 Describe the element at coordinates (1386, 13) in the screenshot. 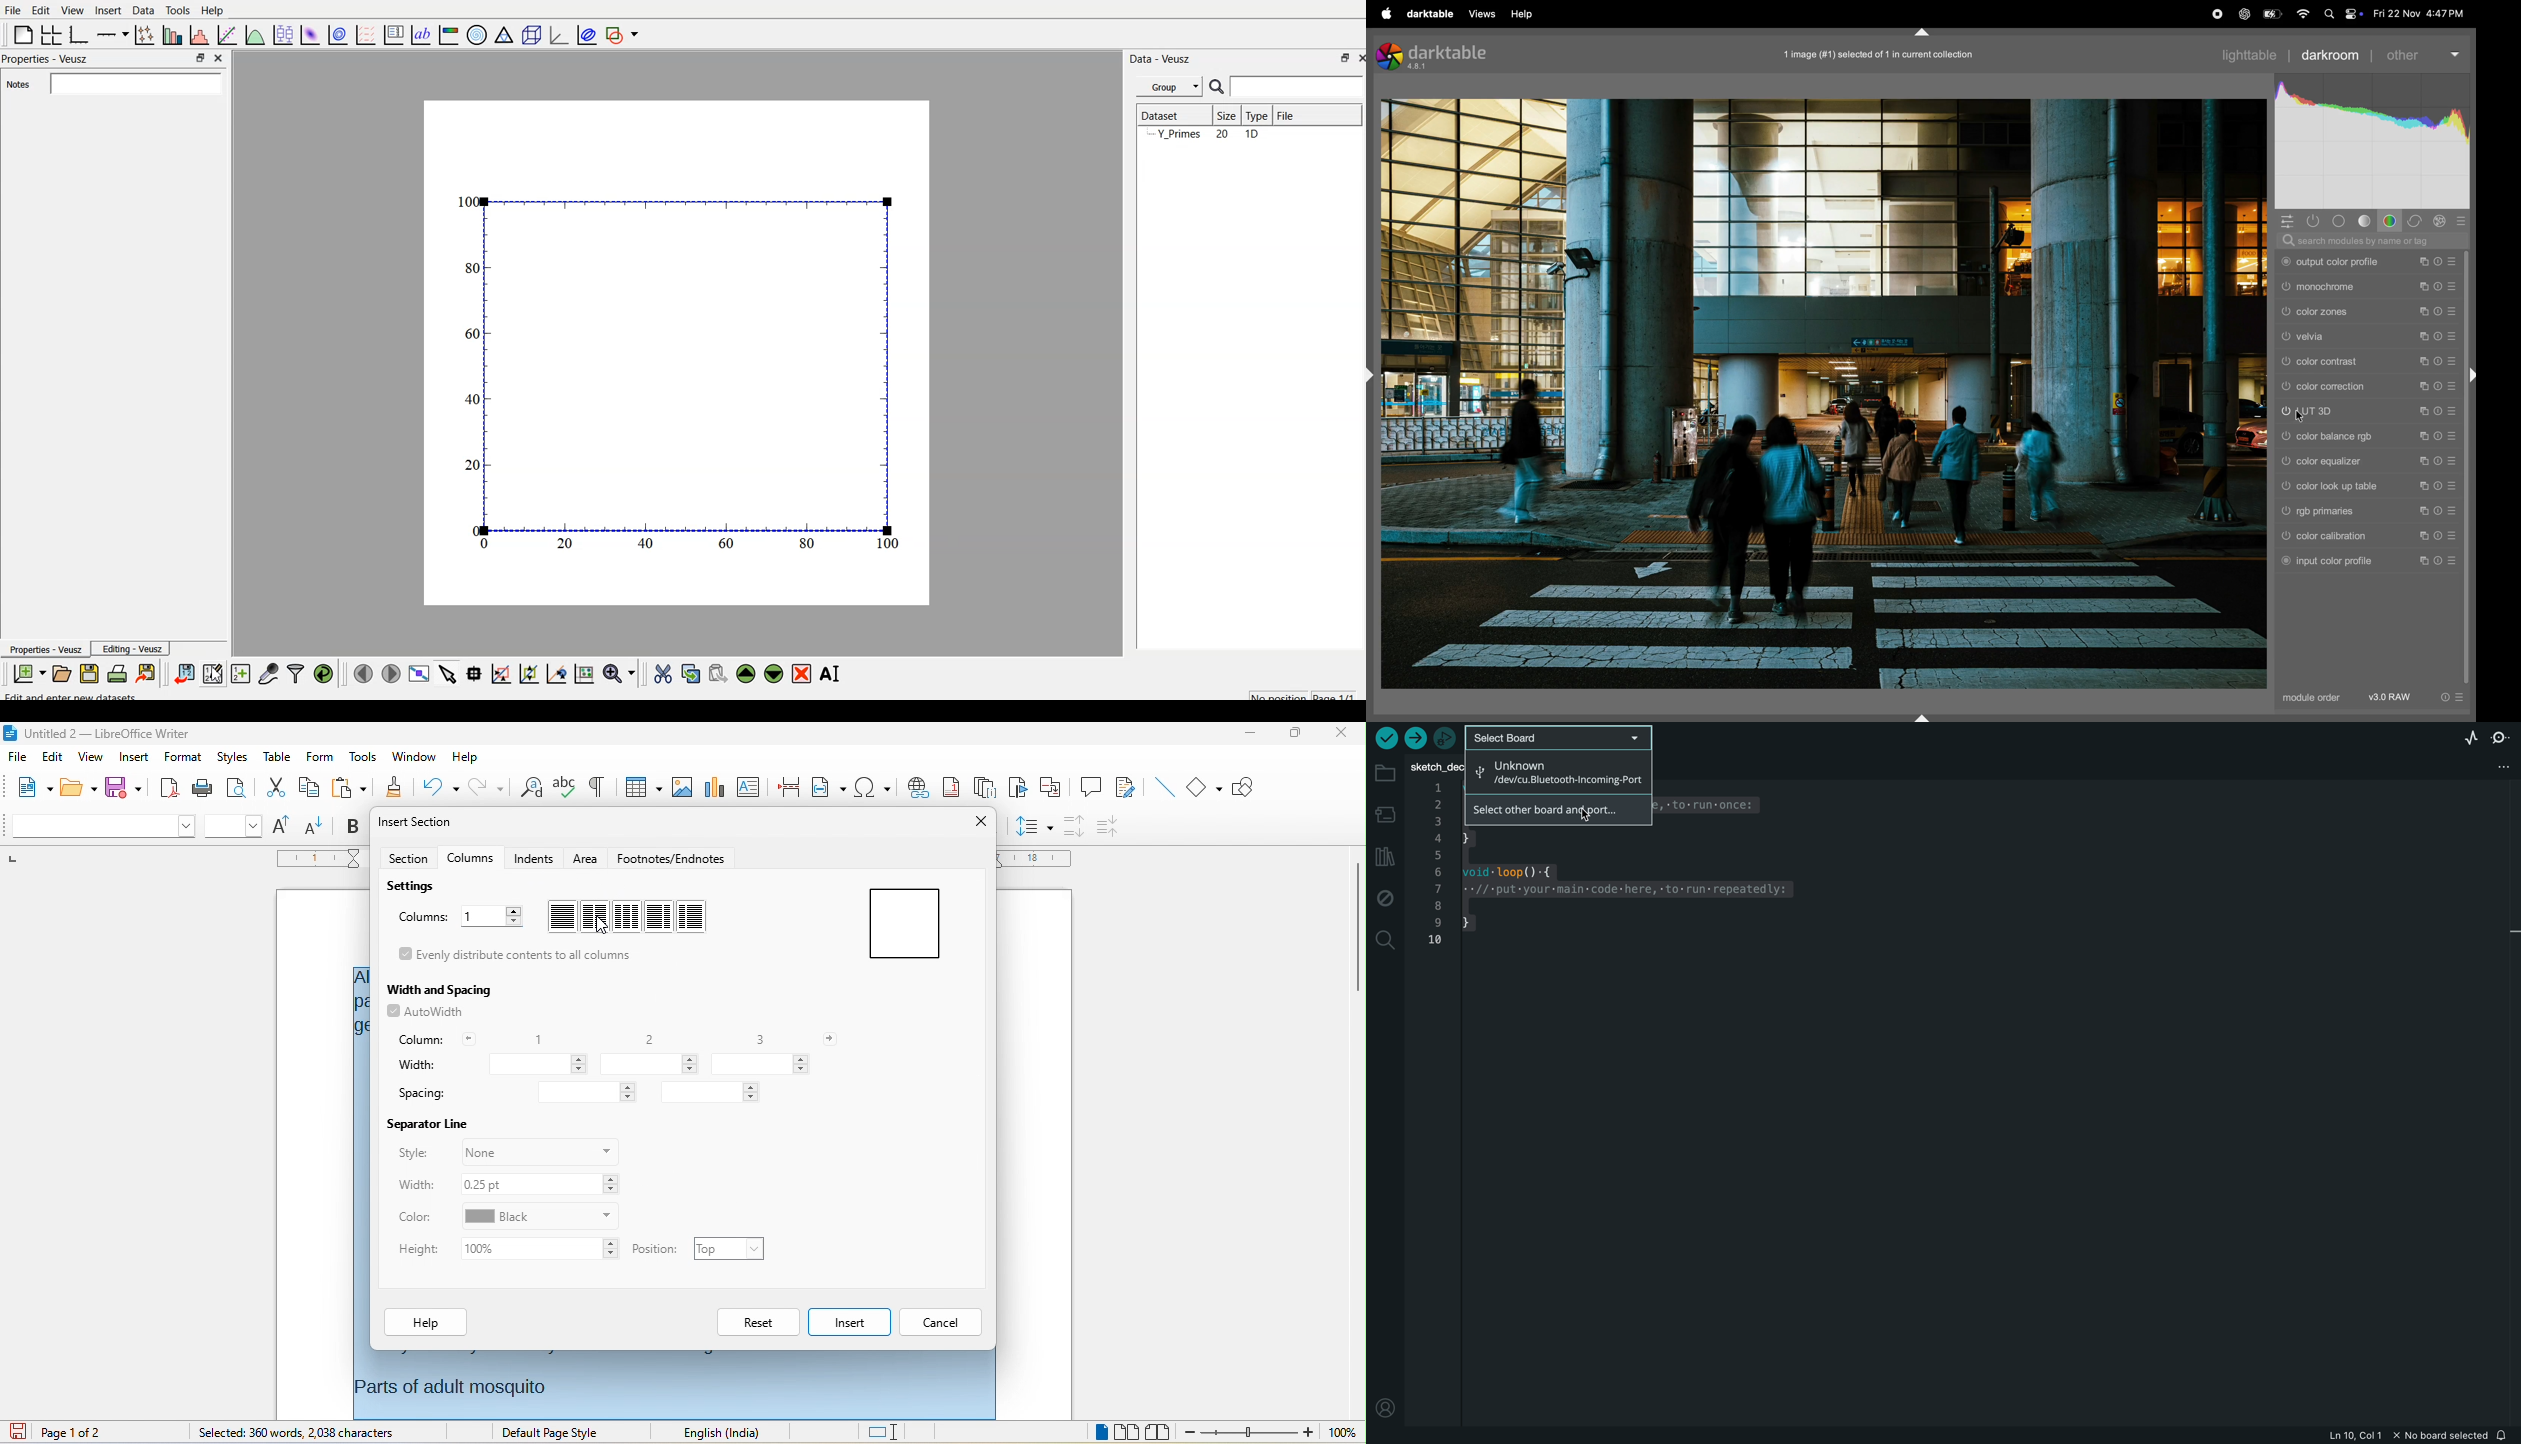

I see `apple menu` at that location.